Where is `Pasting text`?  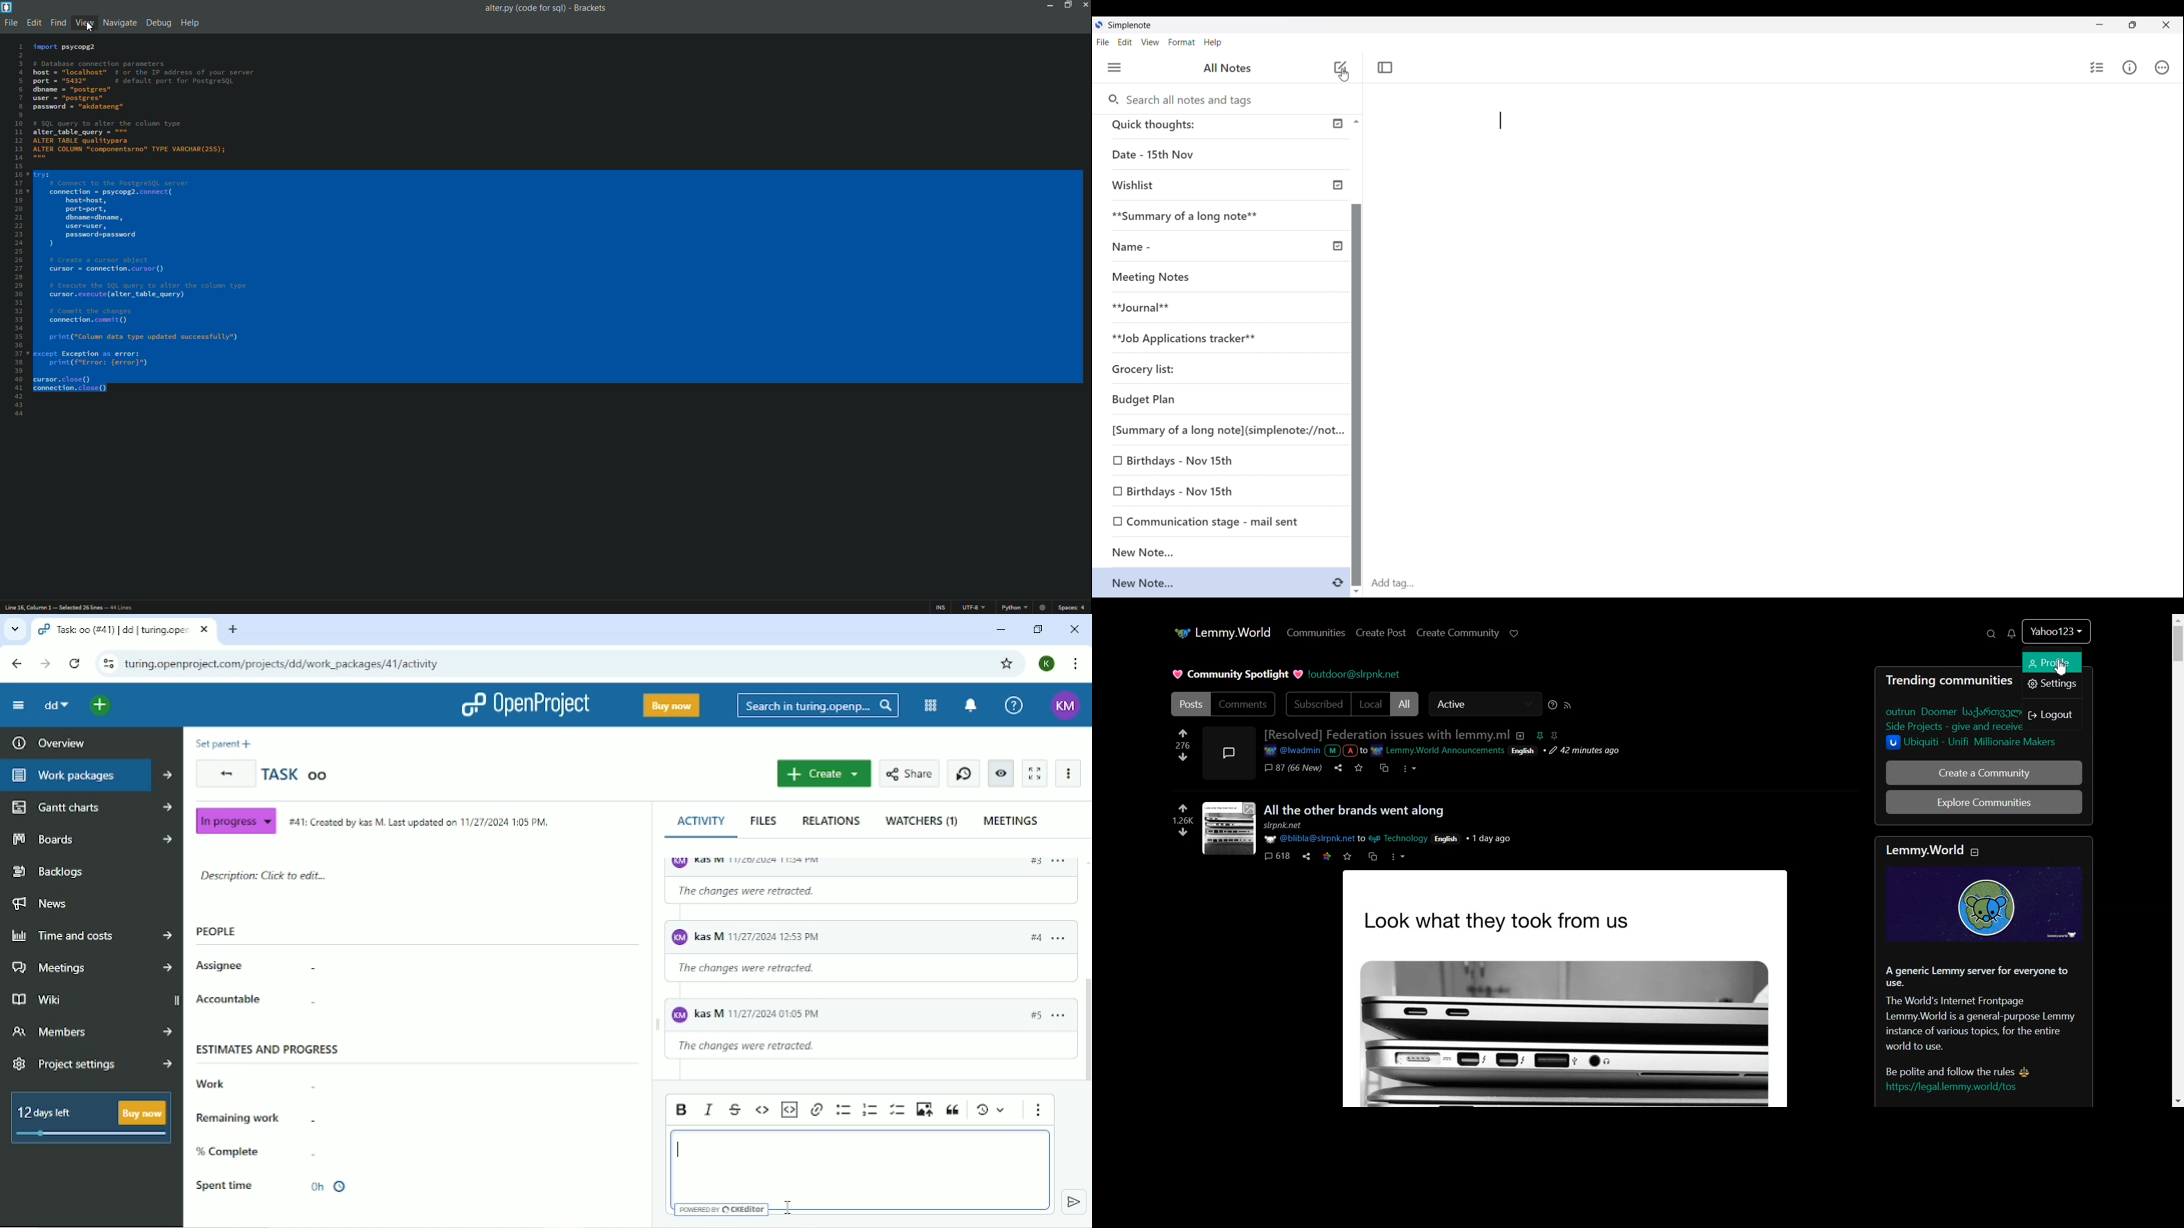
Pasting text is located at coordinates (1501, 121).